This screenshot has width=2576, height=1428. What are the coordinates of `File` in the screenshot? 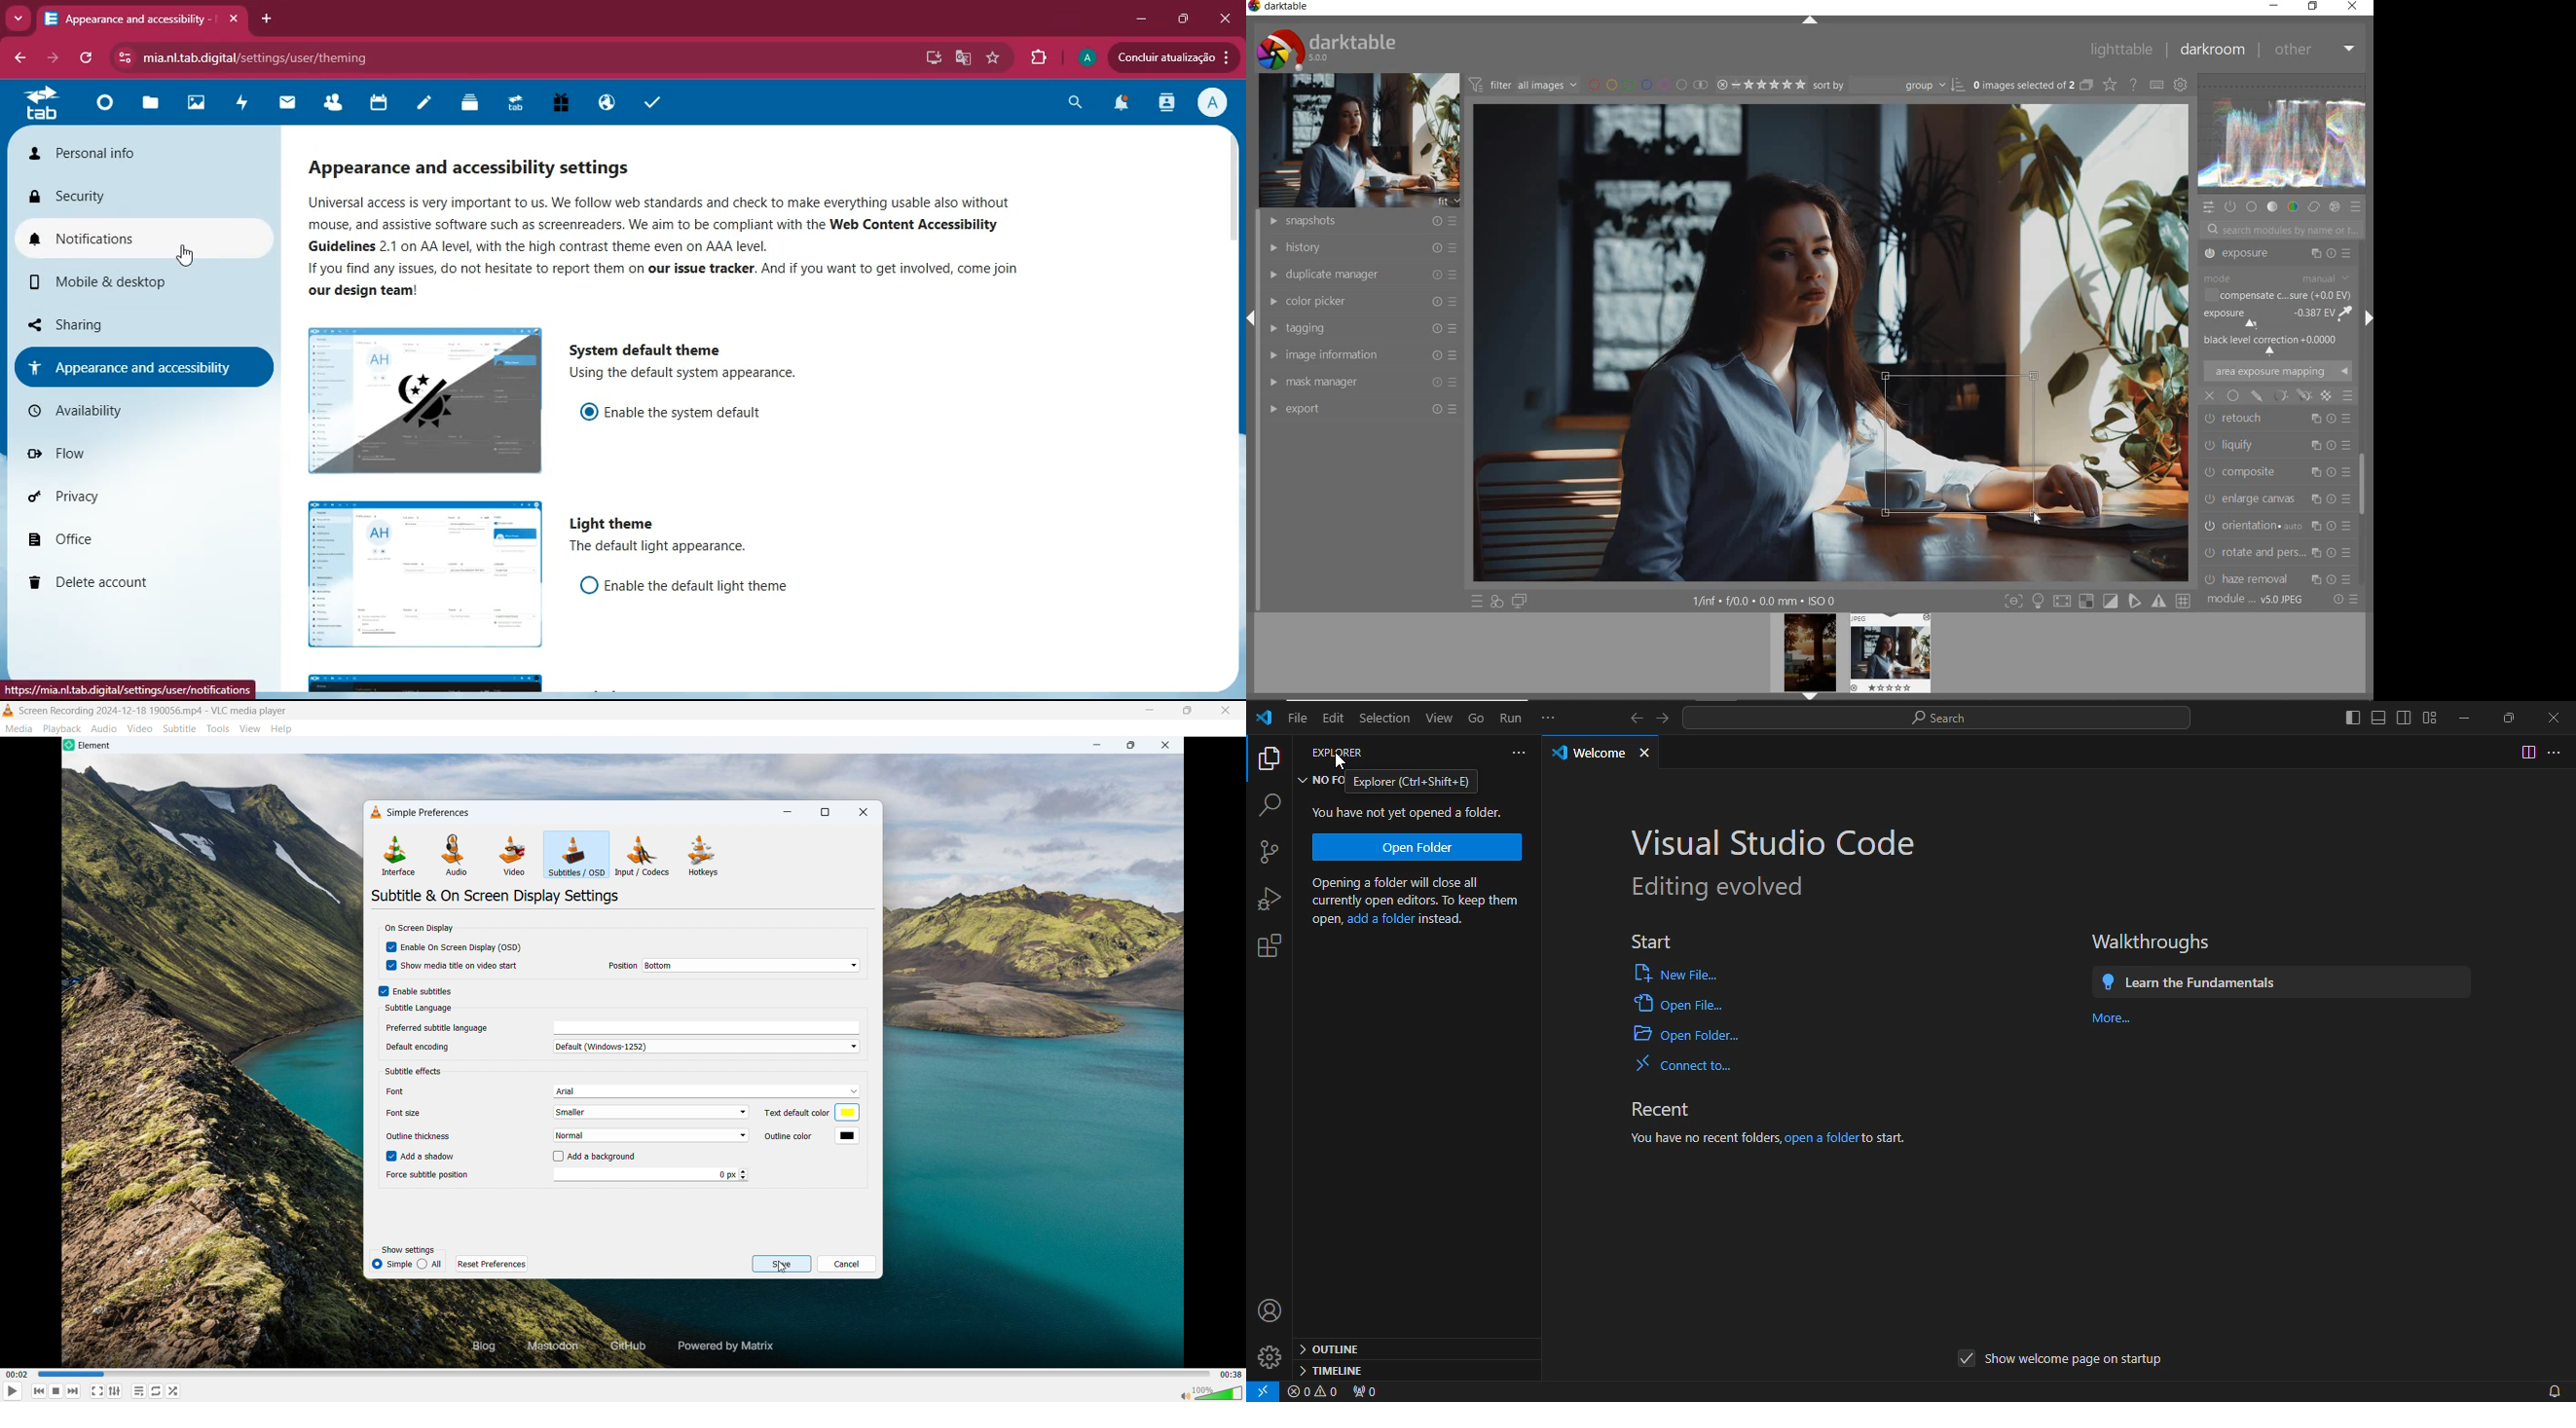 It's located at (1294, 717).